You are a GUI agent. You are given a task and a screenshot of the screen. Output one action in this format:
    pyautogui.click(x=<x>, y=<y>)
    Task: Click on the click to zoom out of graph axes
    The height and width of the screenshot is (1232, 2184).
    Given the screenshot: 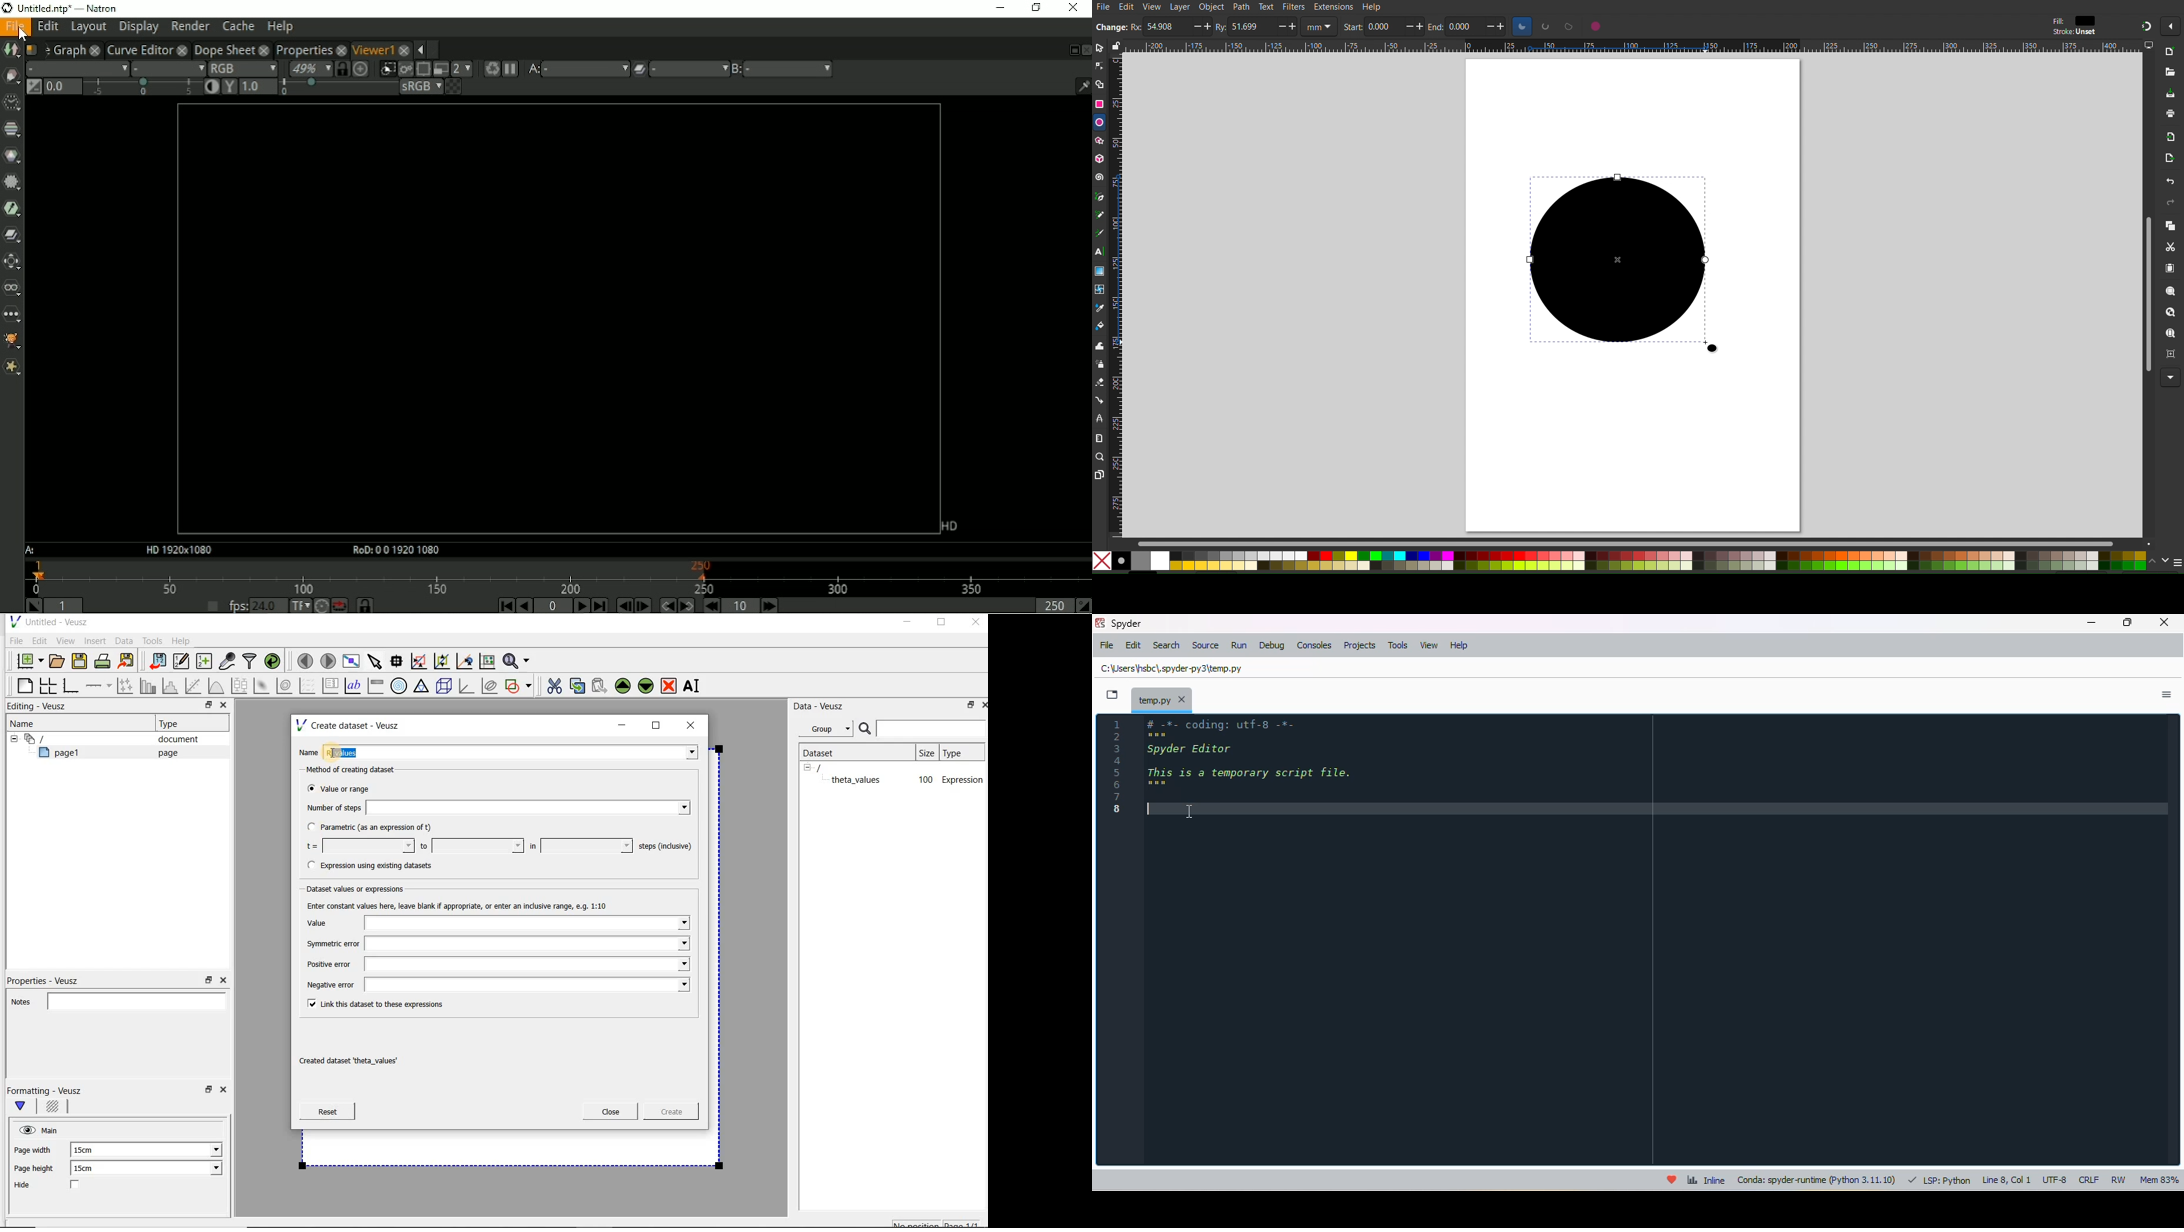 What is the action you would take?
    pyautogui.click(x=442, y=662)
    